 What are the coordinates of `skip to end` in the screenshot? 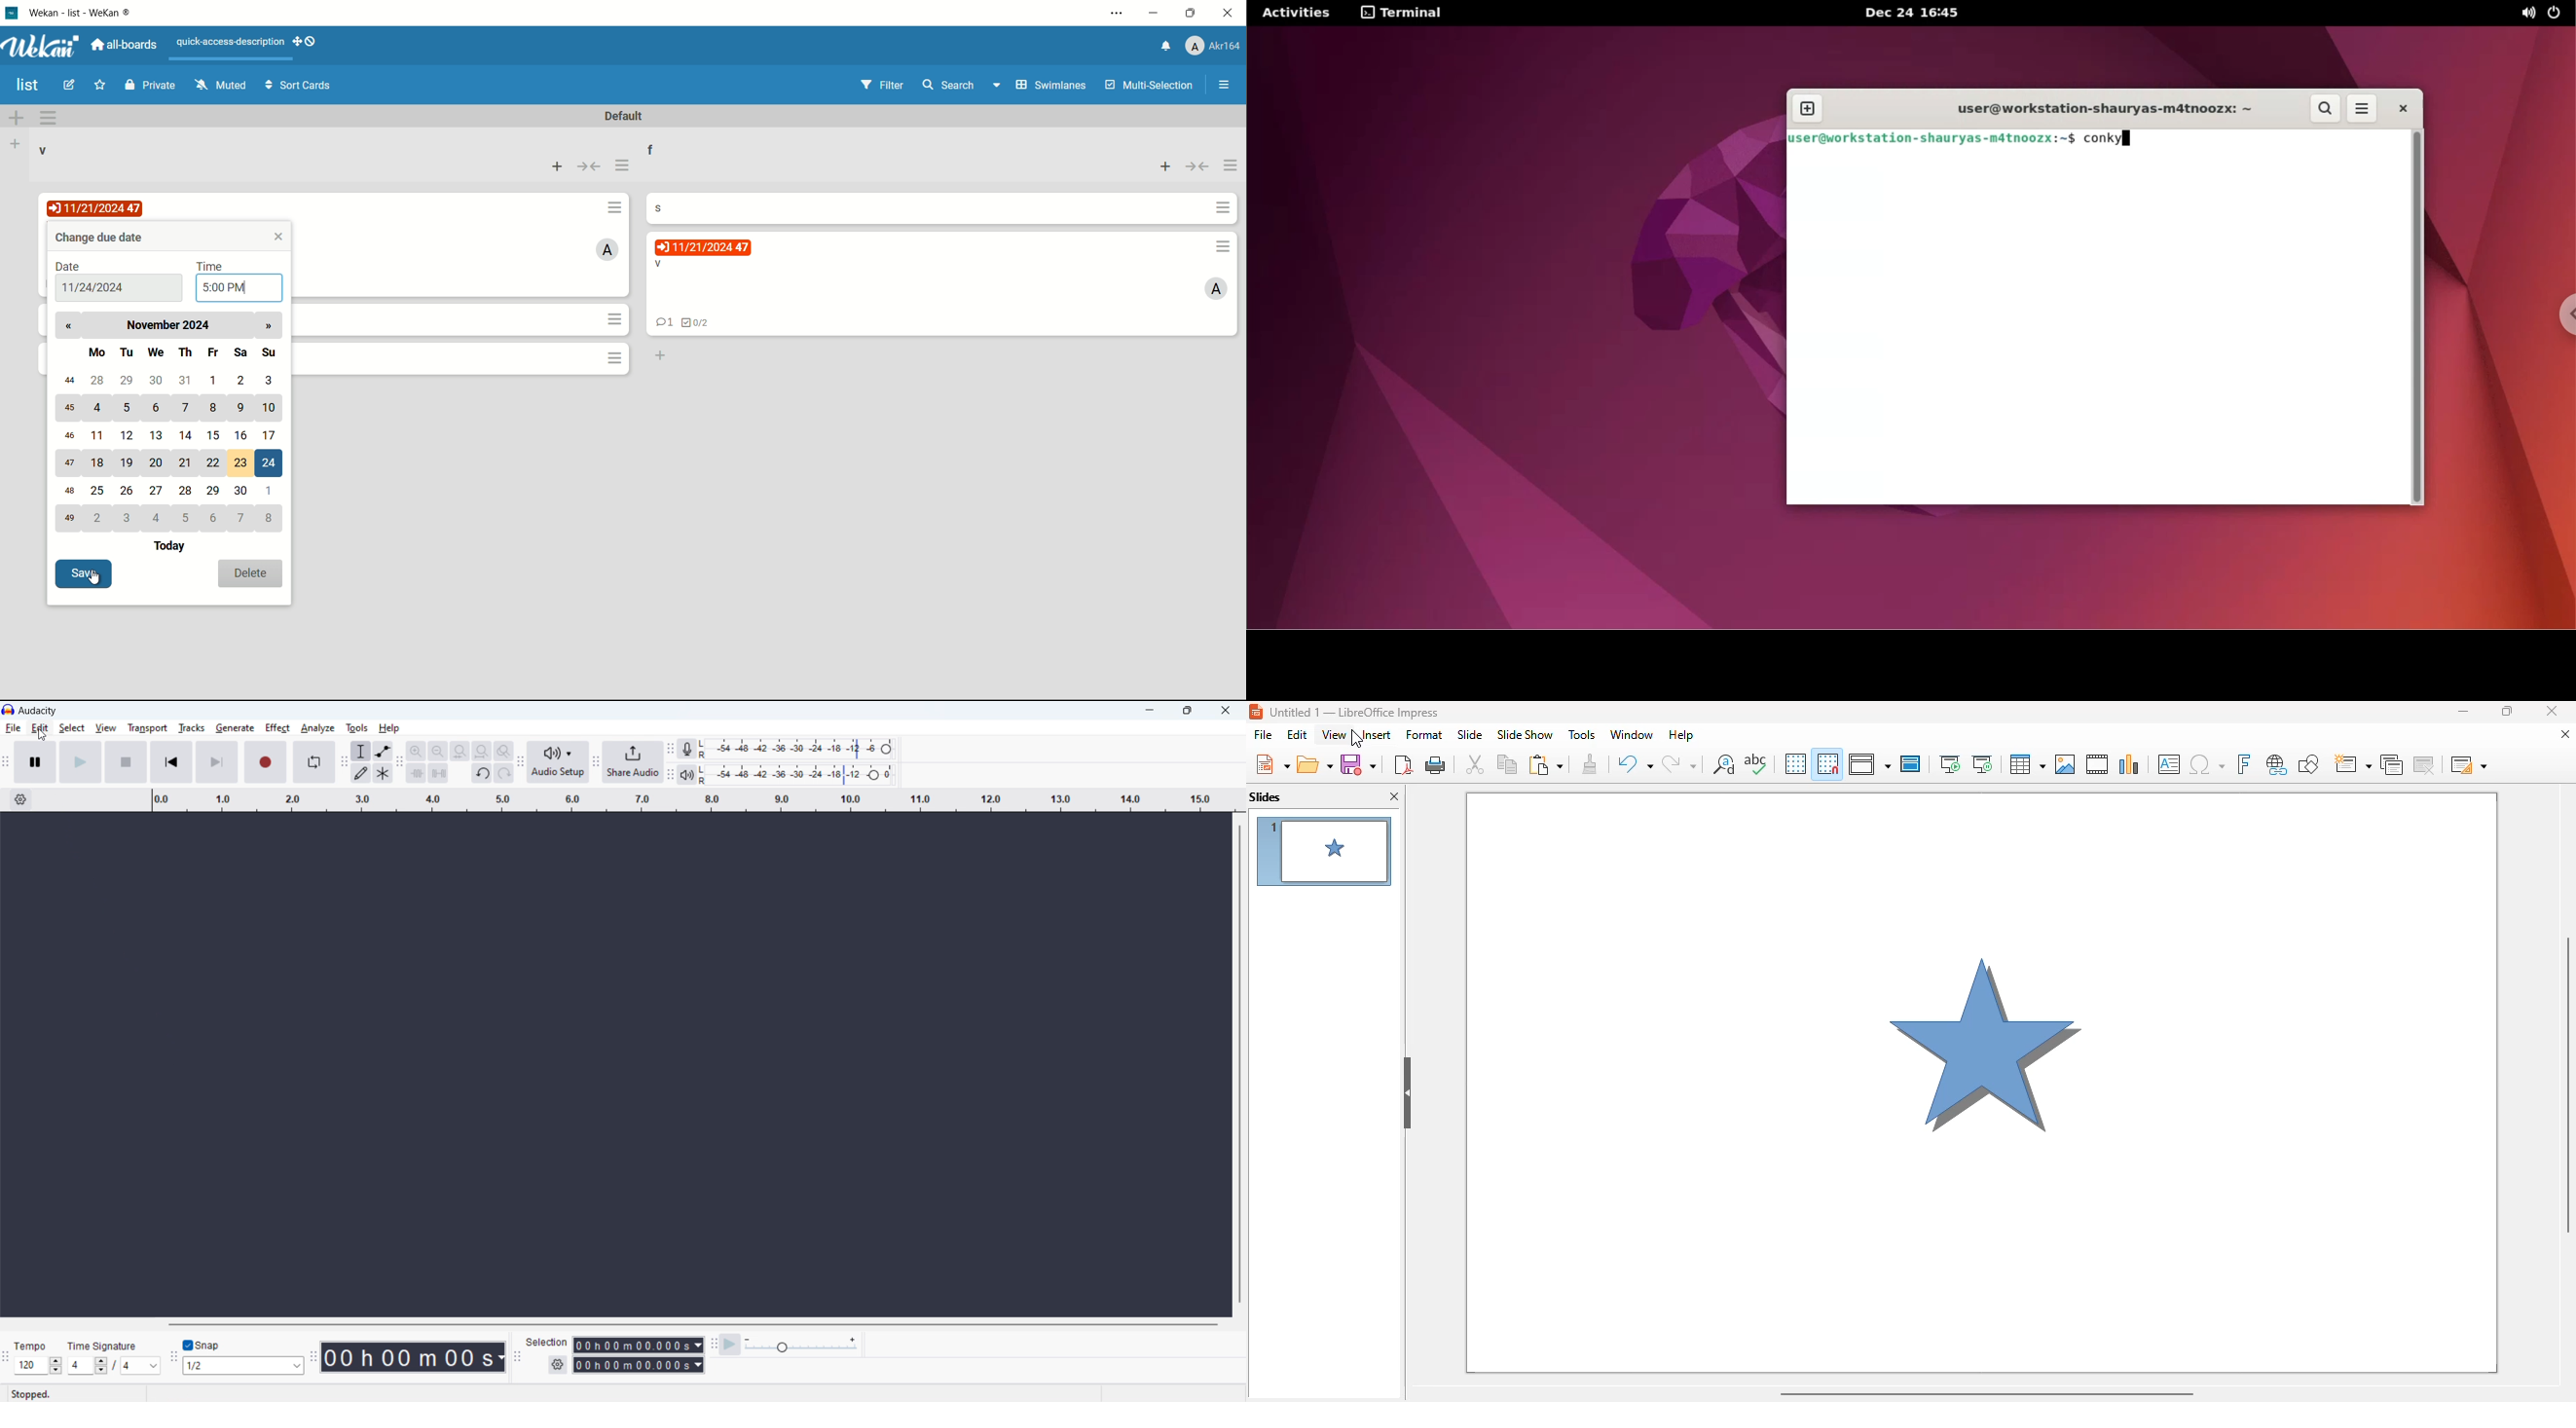 It's located at (217, 761).